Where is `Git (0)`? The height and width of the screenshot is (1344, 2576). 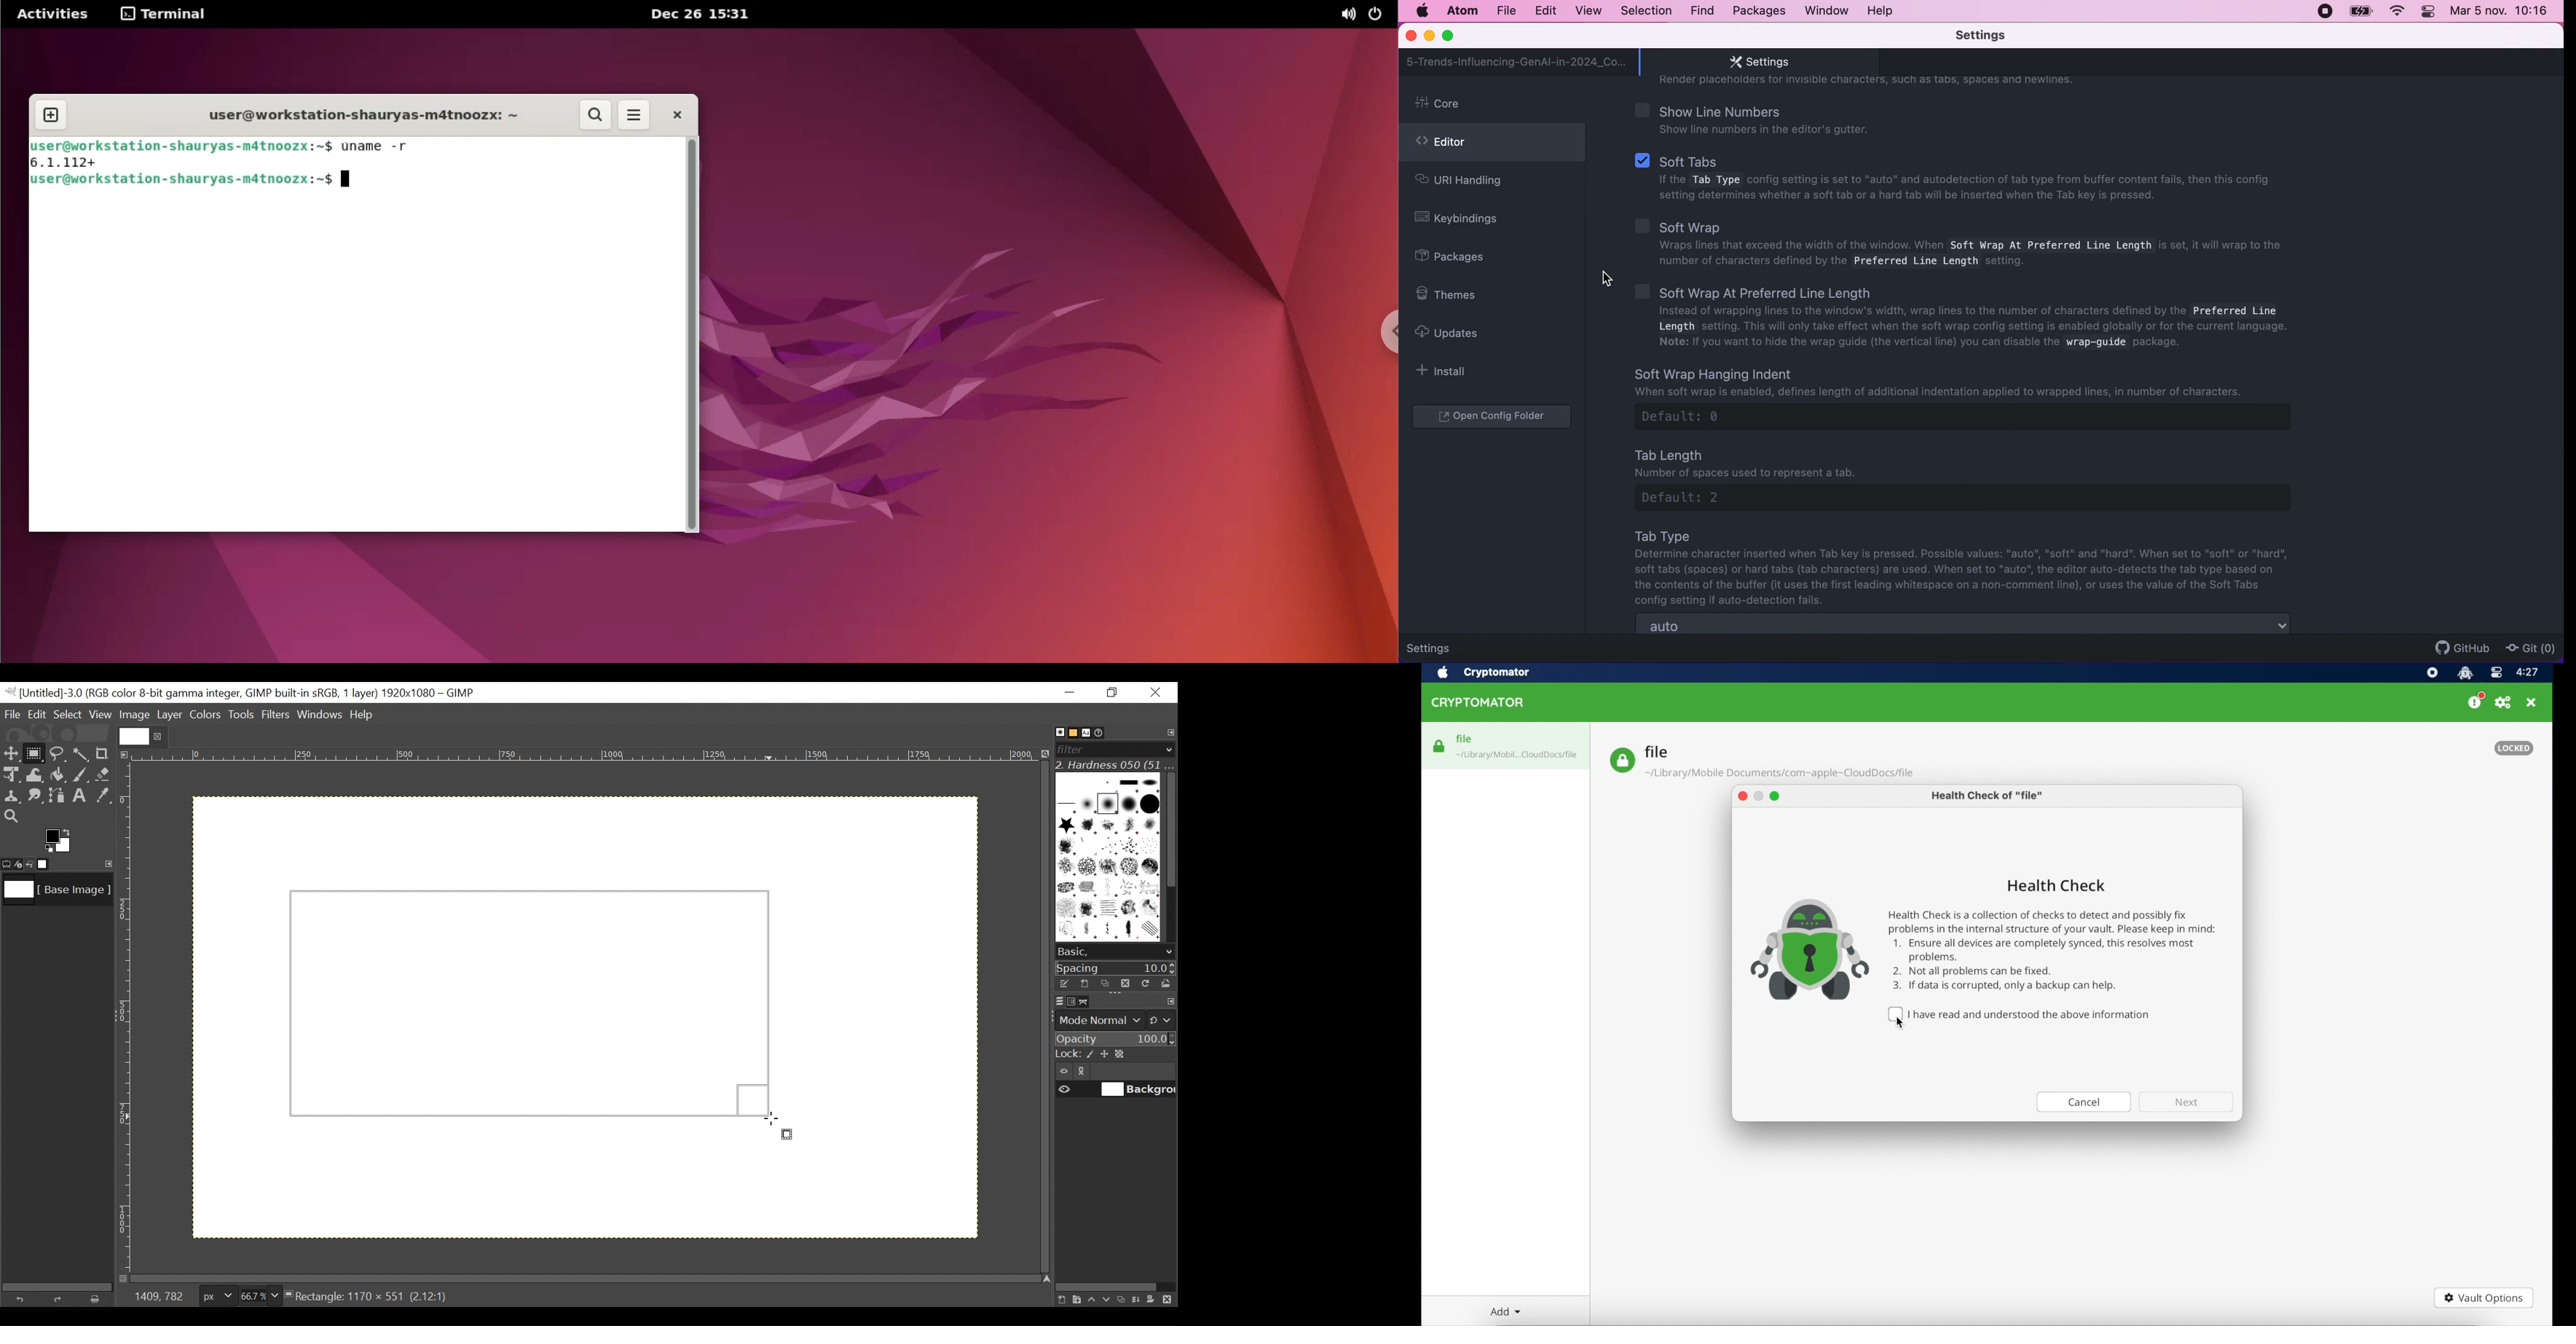 Git (0) is located at coordinates (2528, 648).